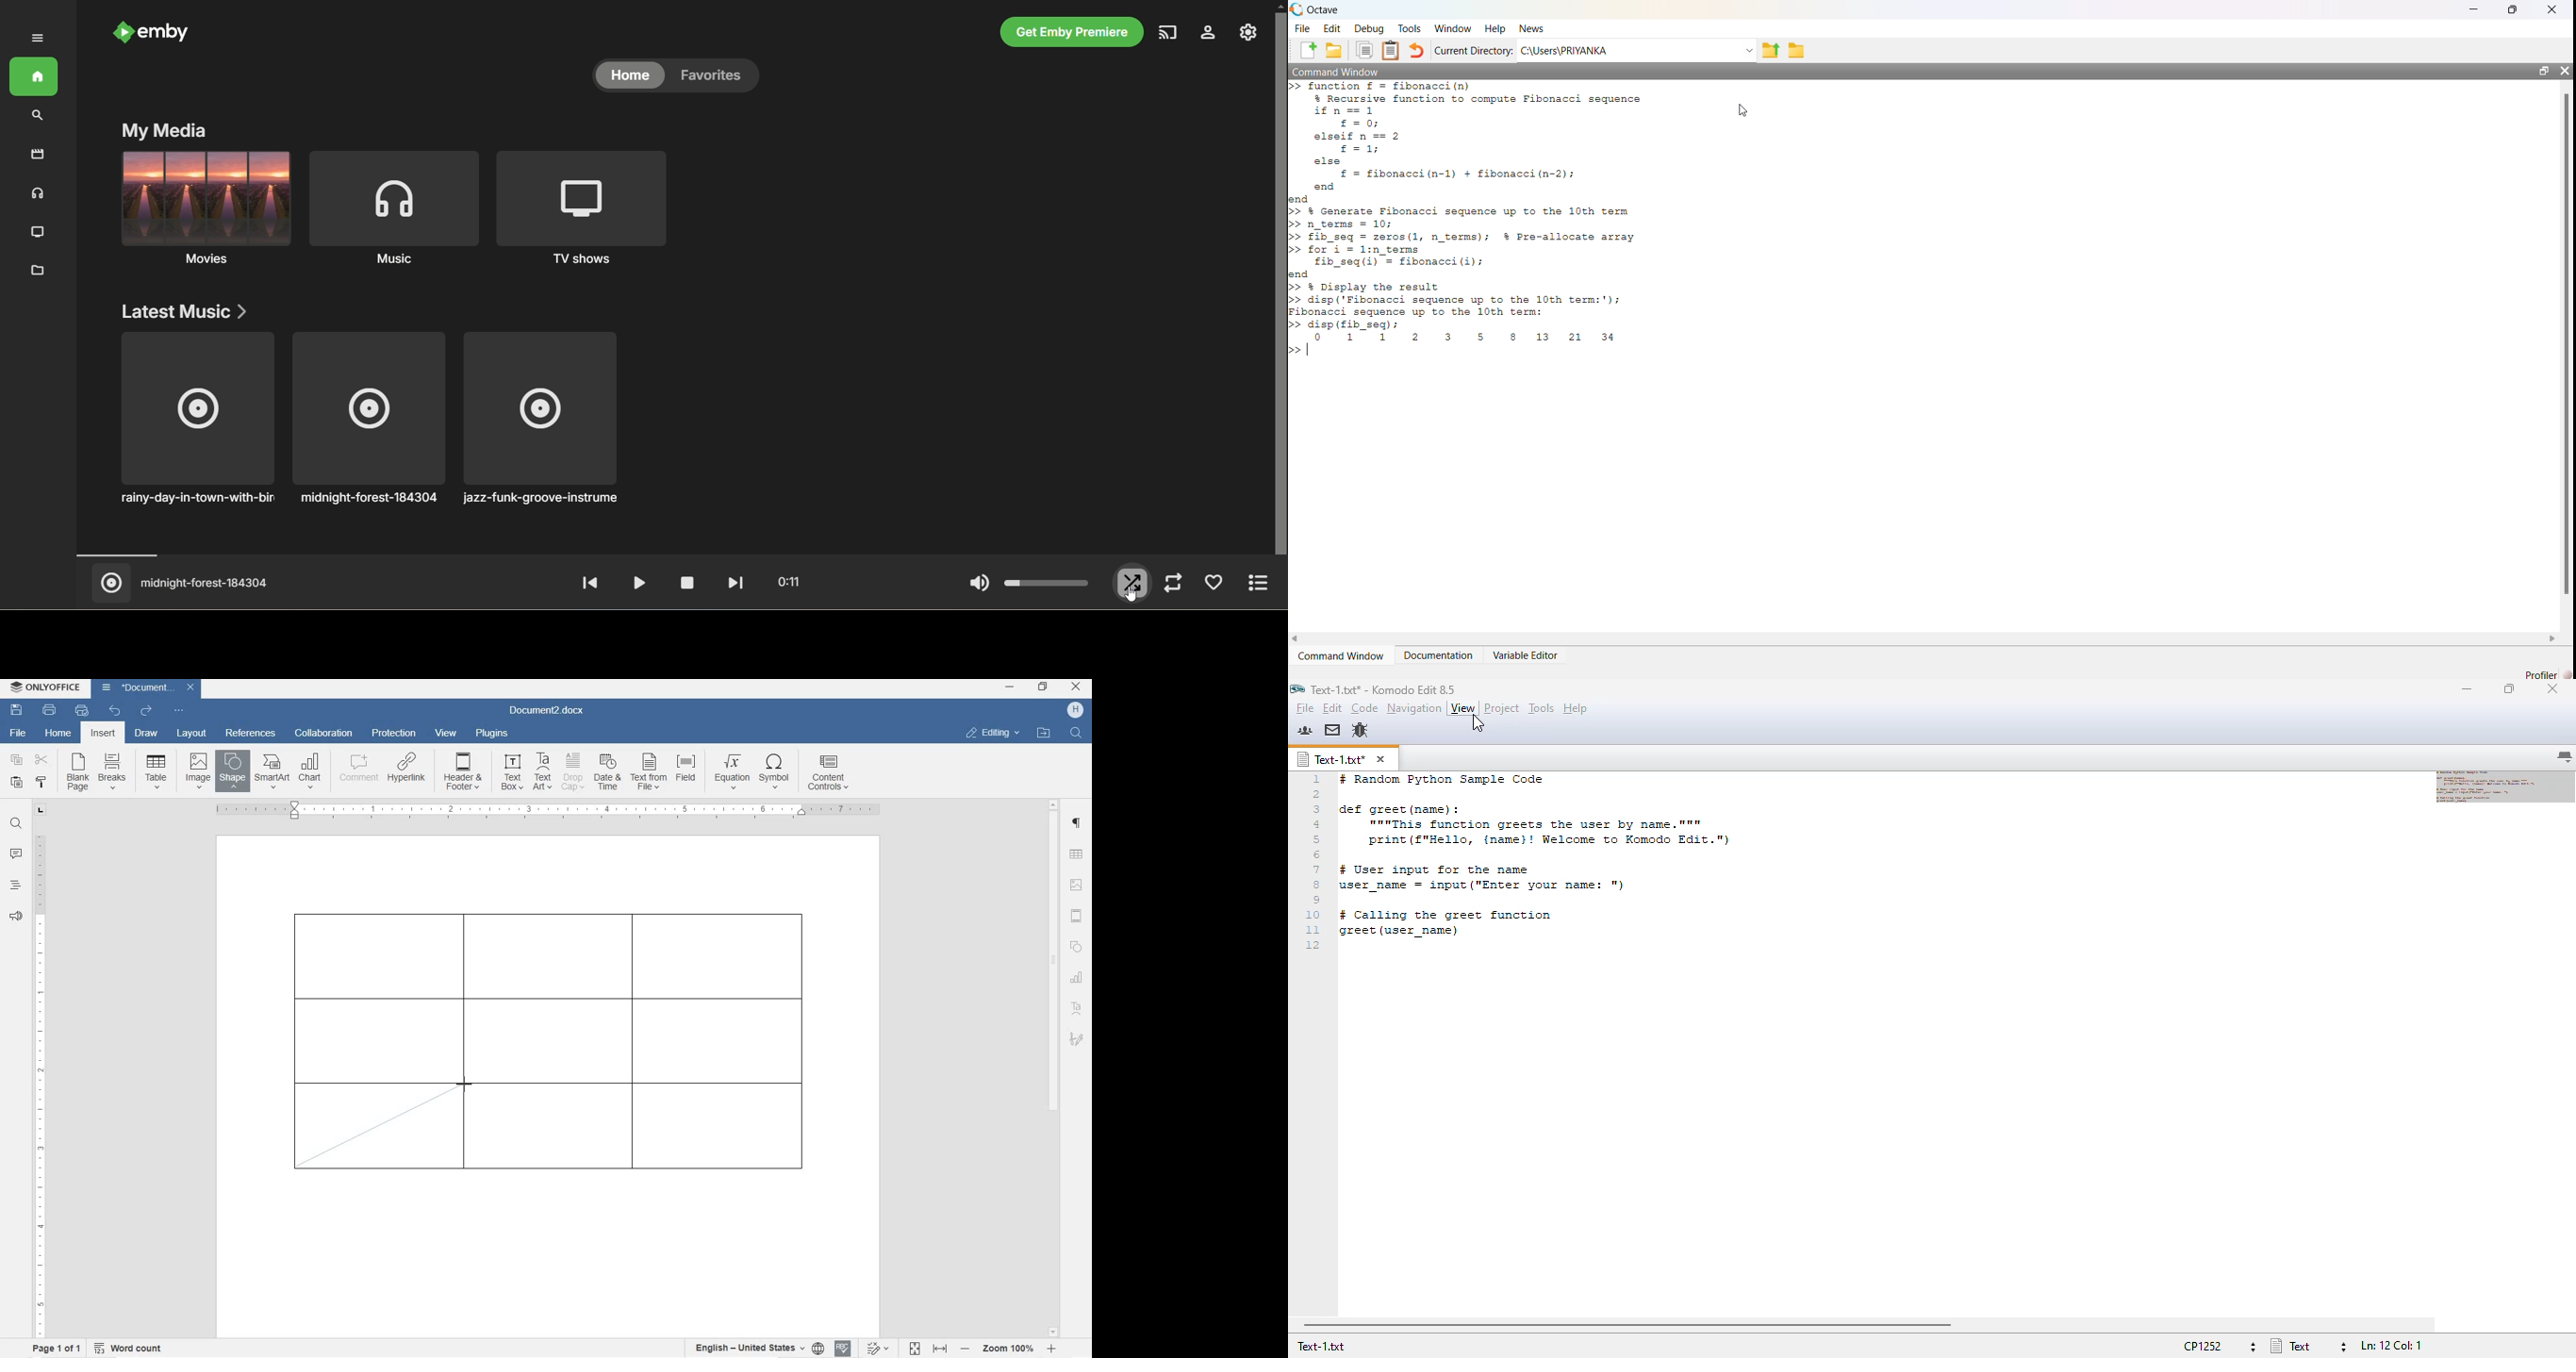  I want to click on insert table, so click(153, 771).